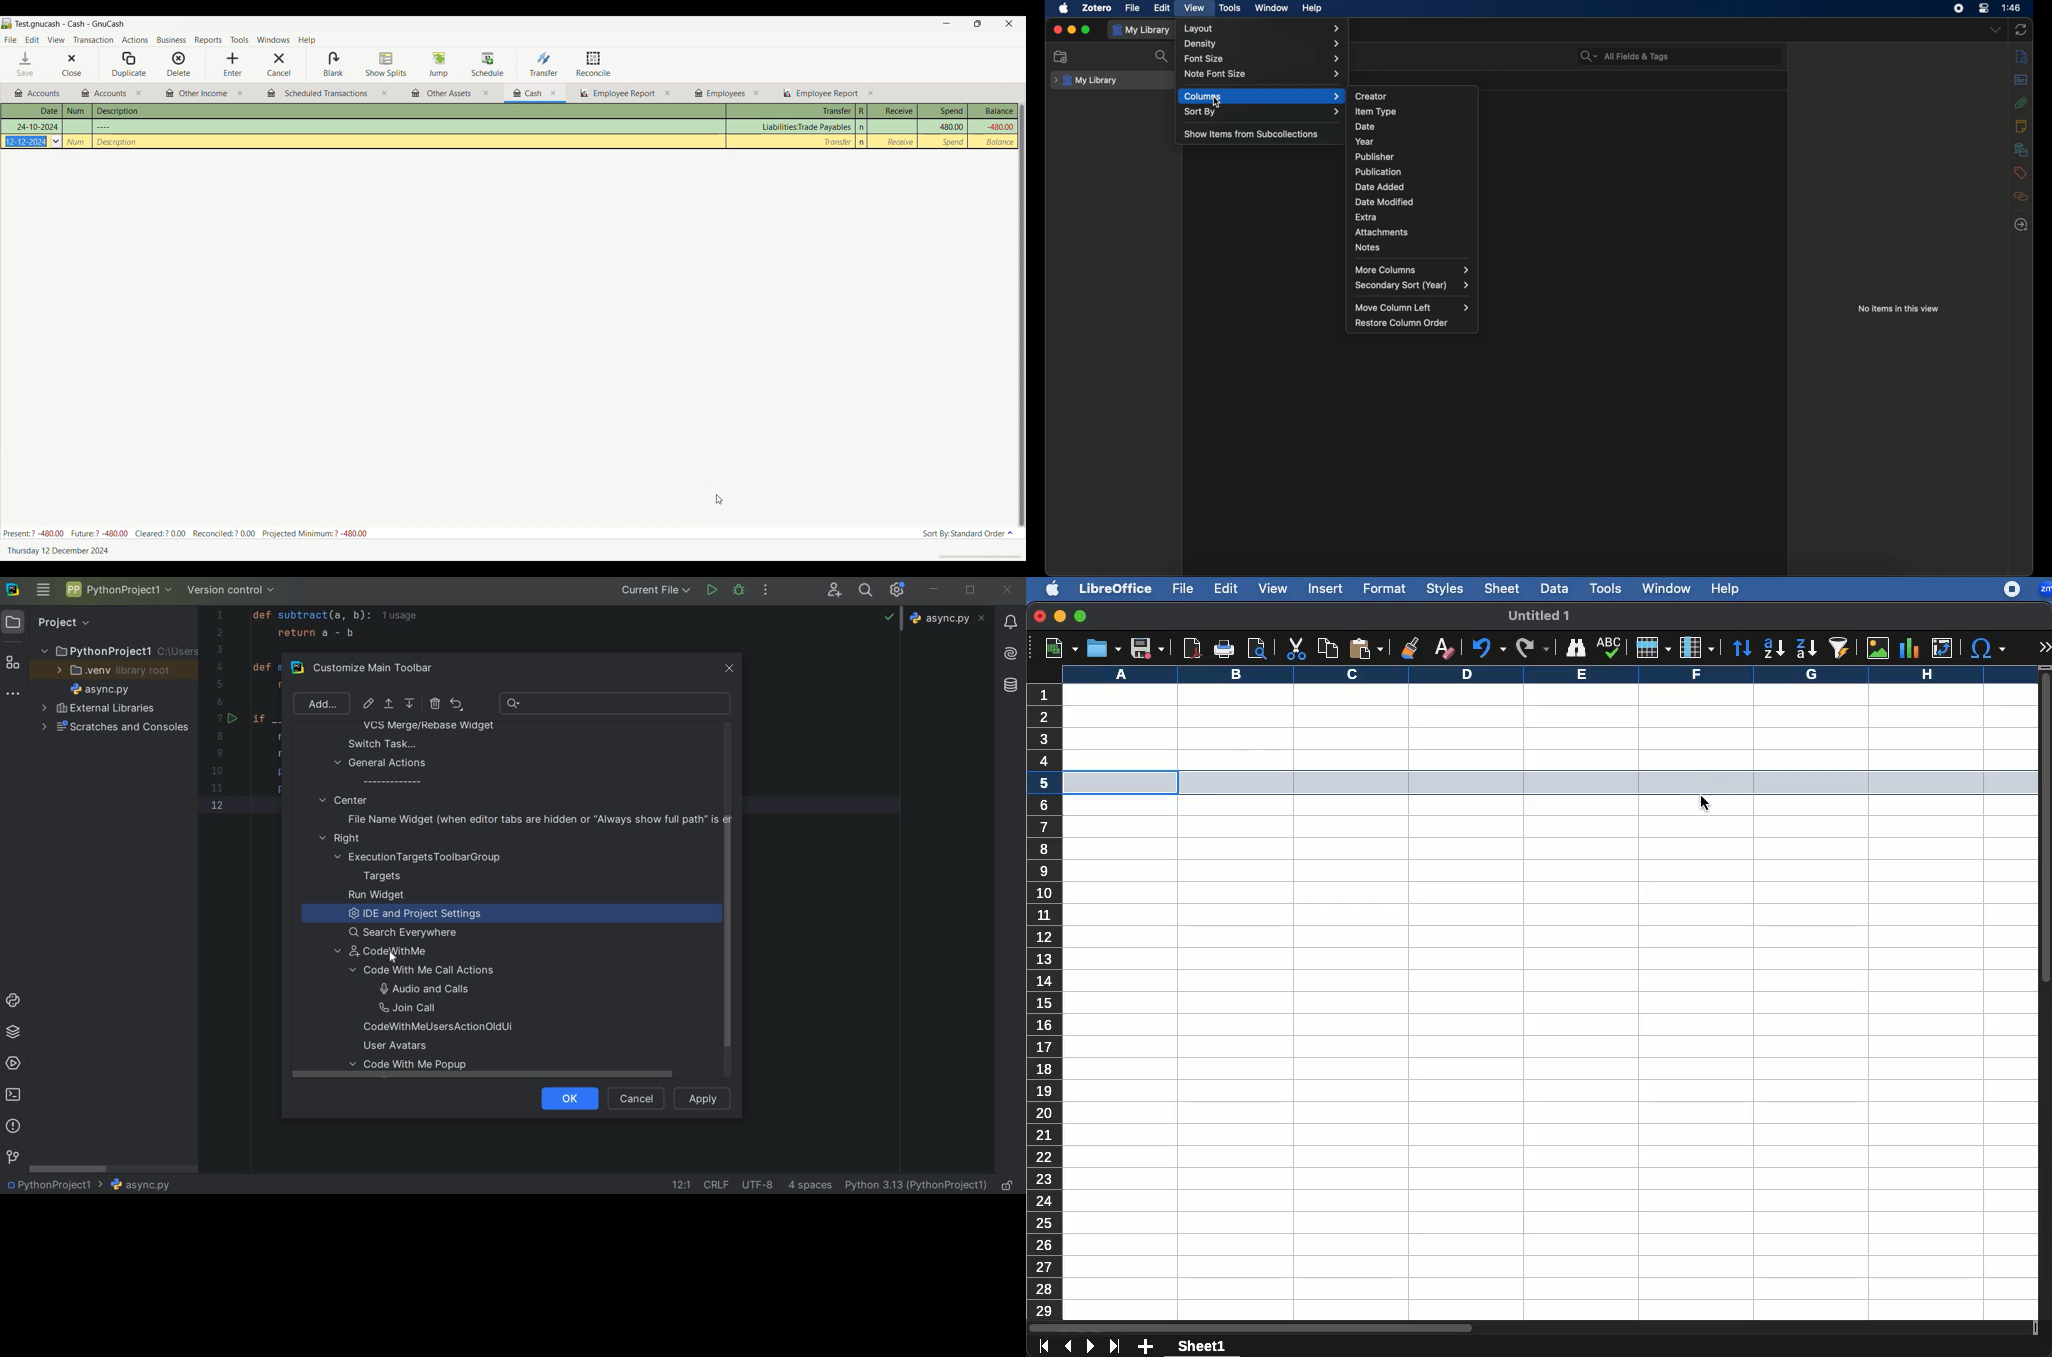  Describe the element at coordinates (438, 1028) in the screenshot. I see `codewithmeusersactionolduni` at that location.